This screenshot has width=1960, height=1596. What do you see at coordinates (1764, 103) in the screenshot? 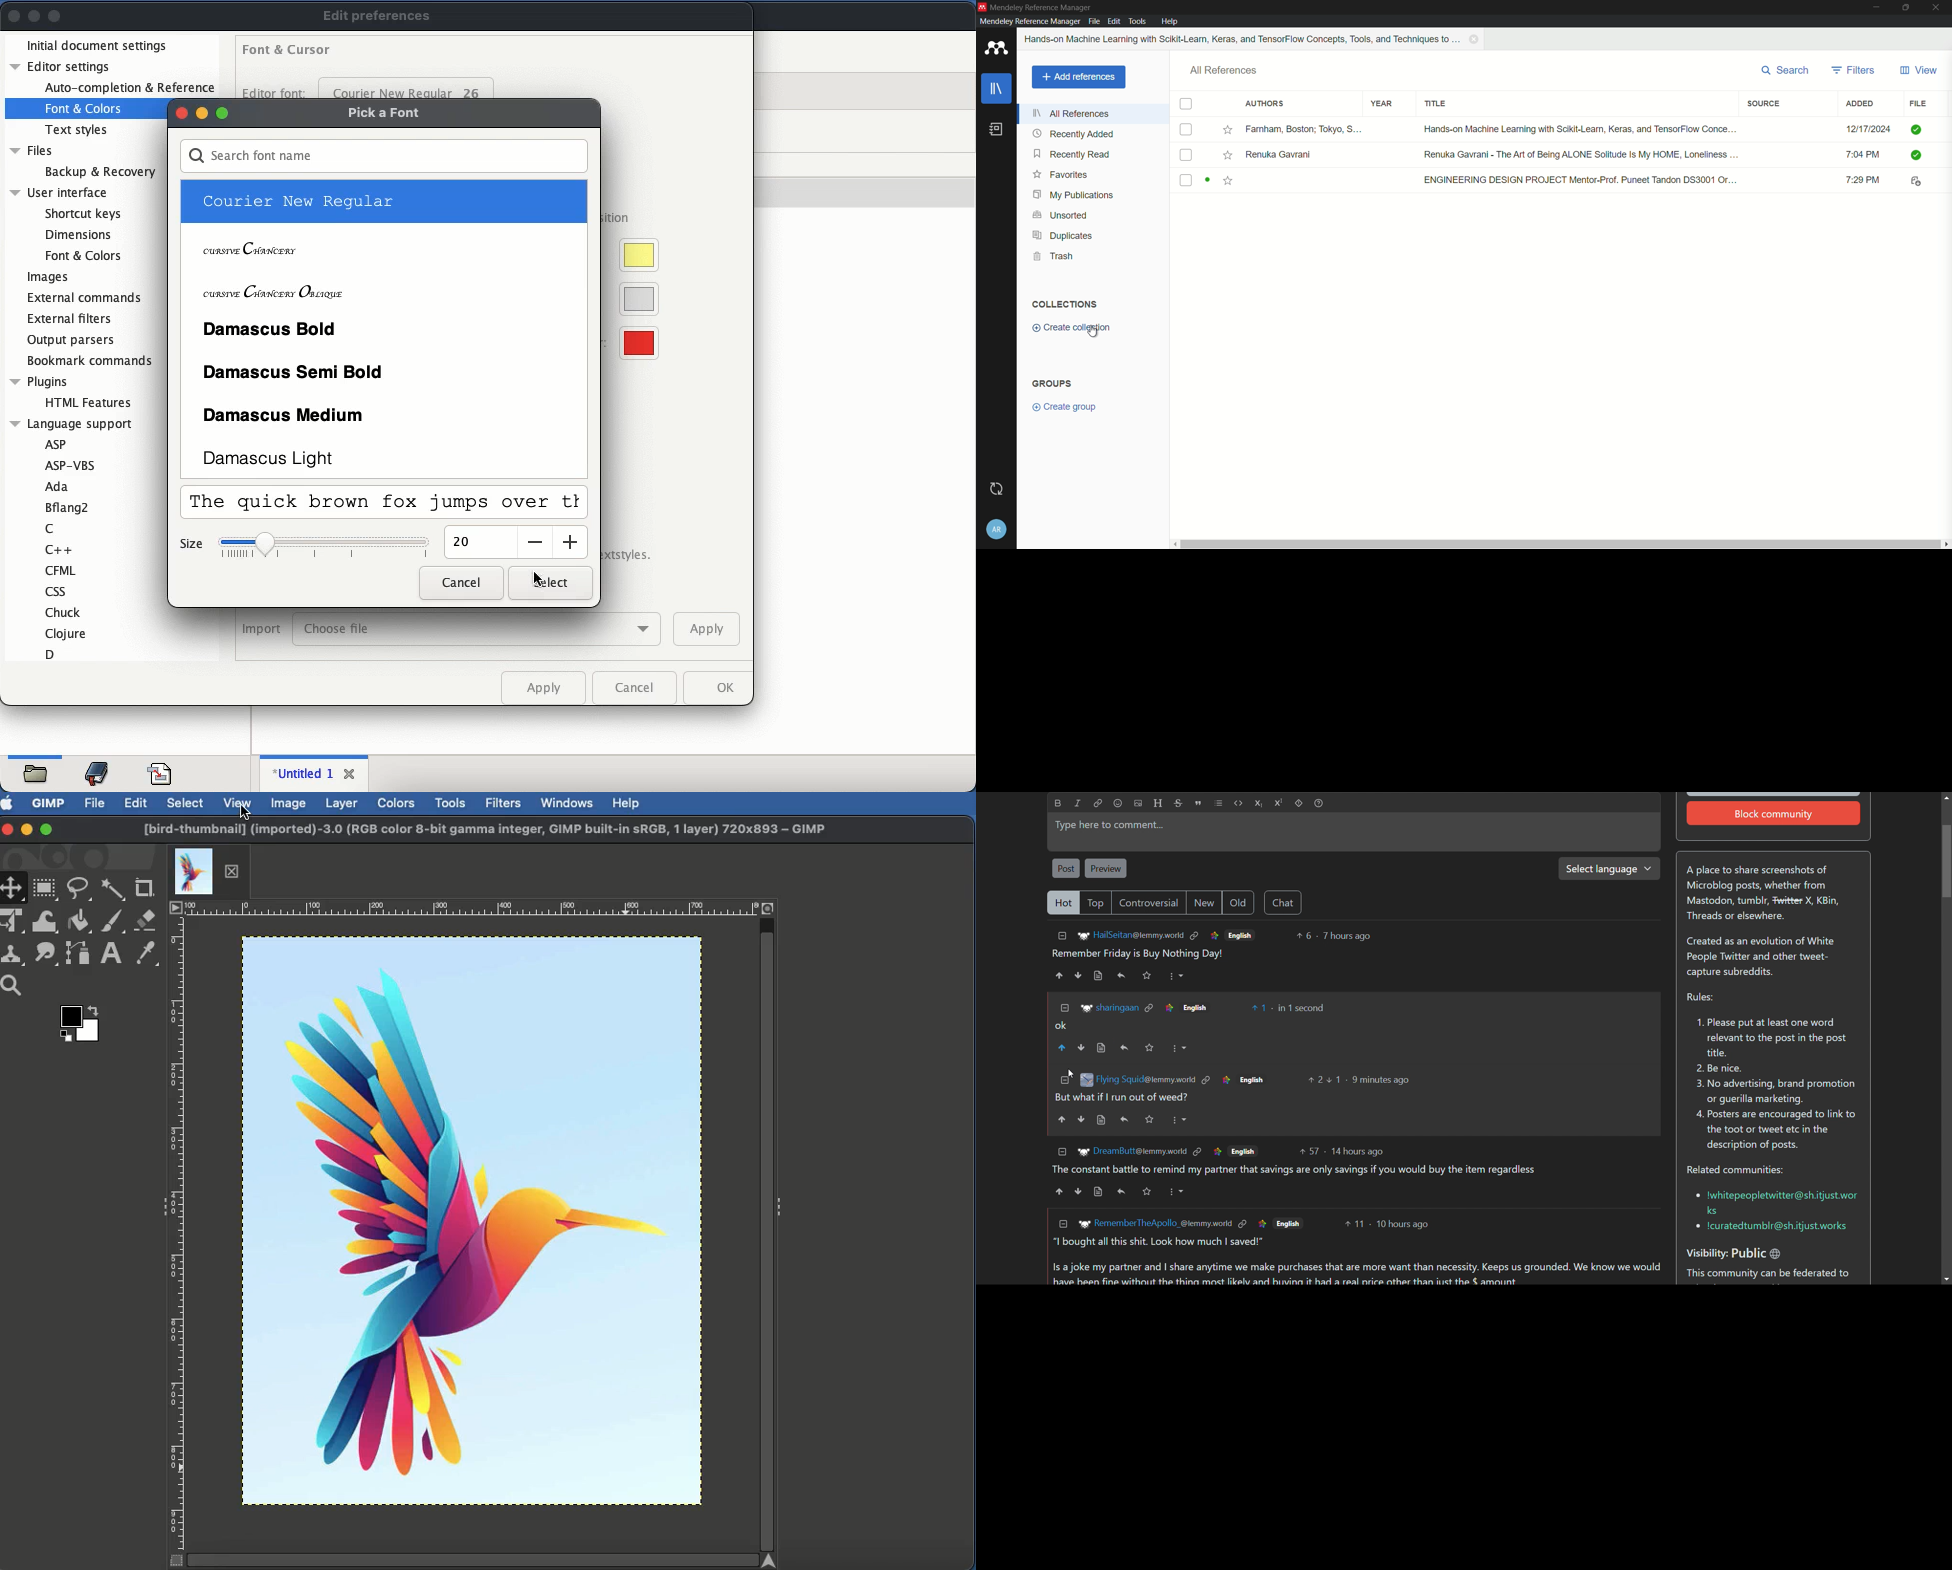
I see `source` at bounding box center [1764, 103].